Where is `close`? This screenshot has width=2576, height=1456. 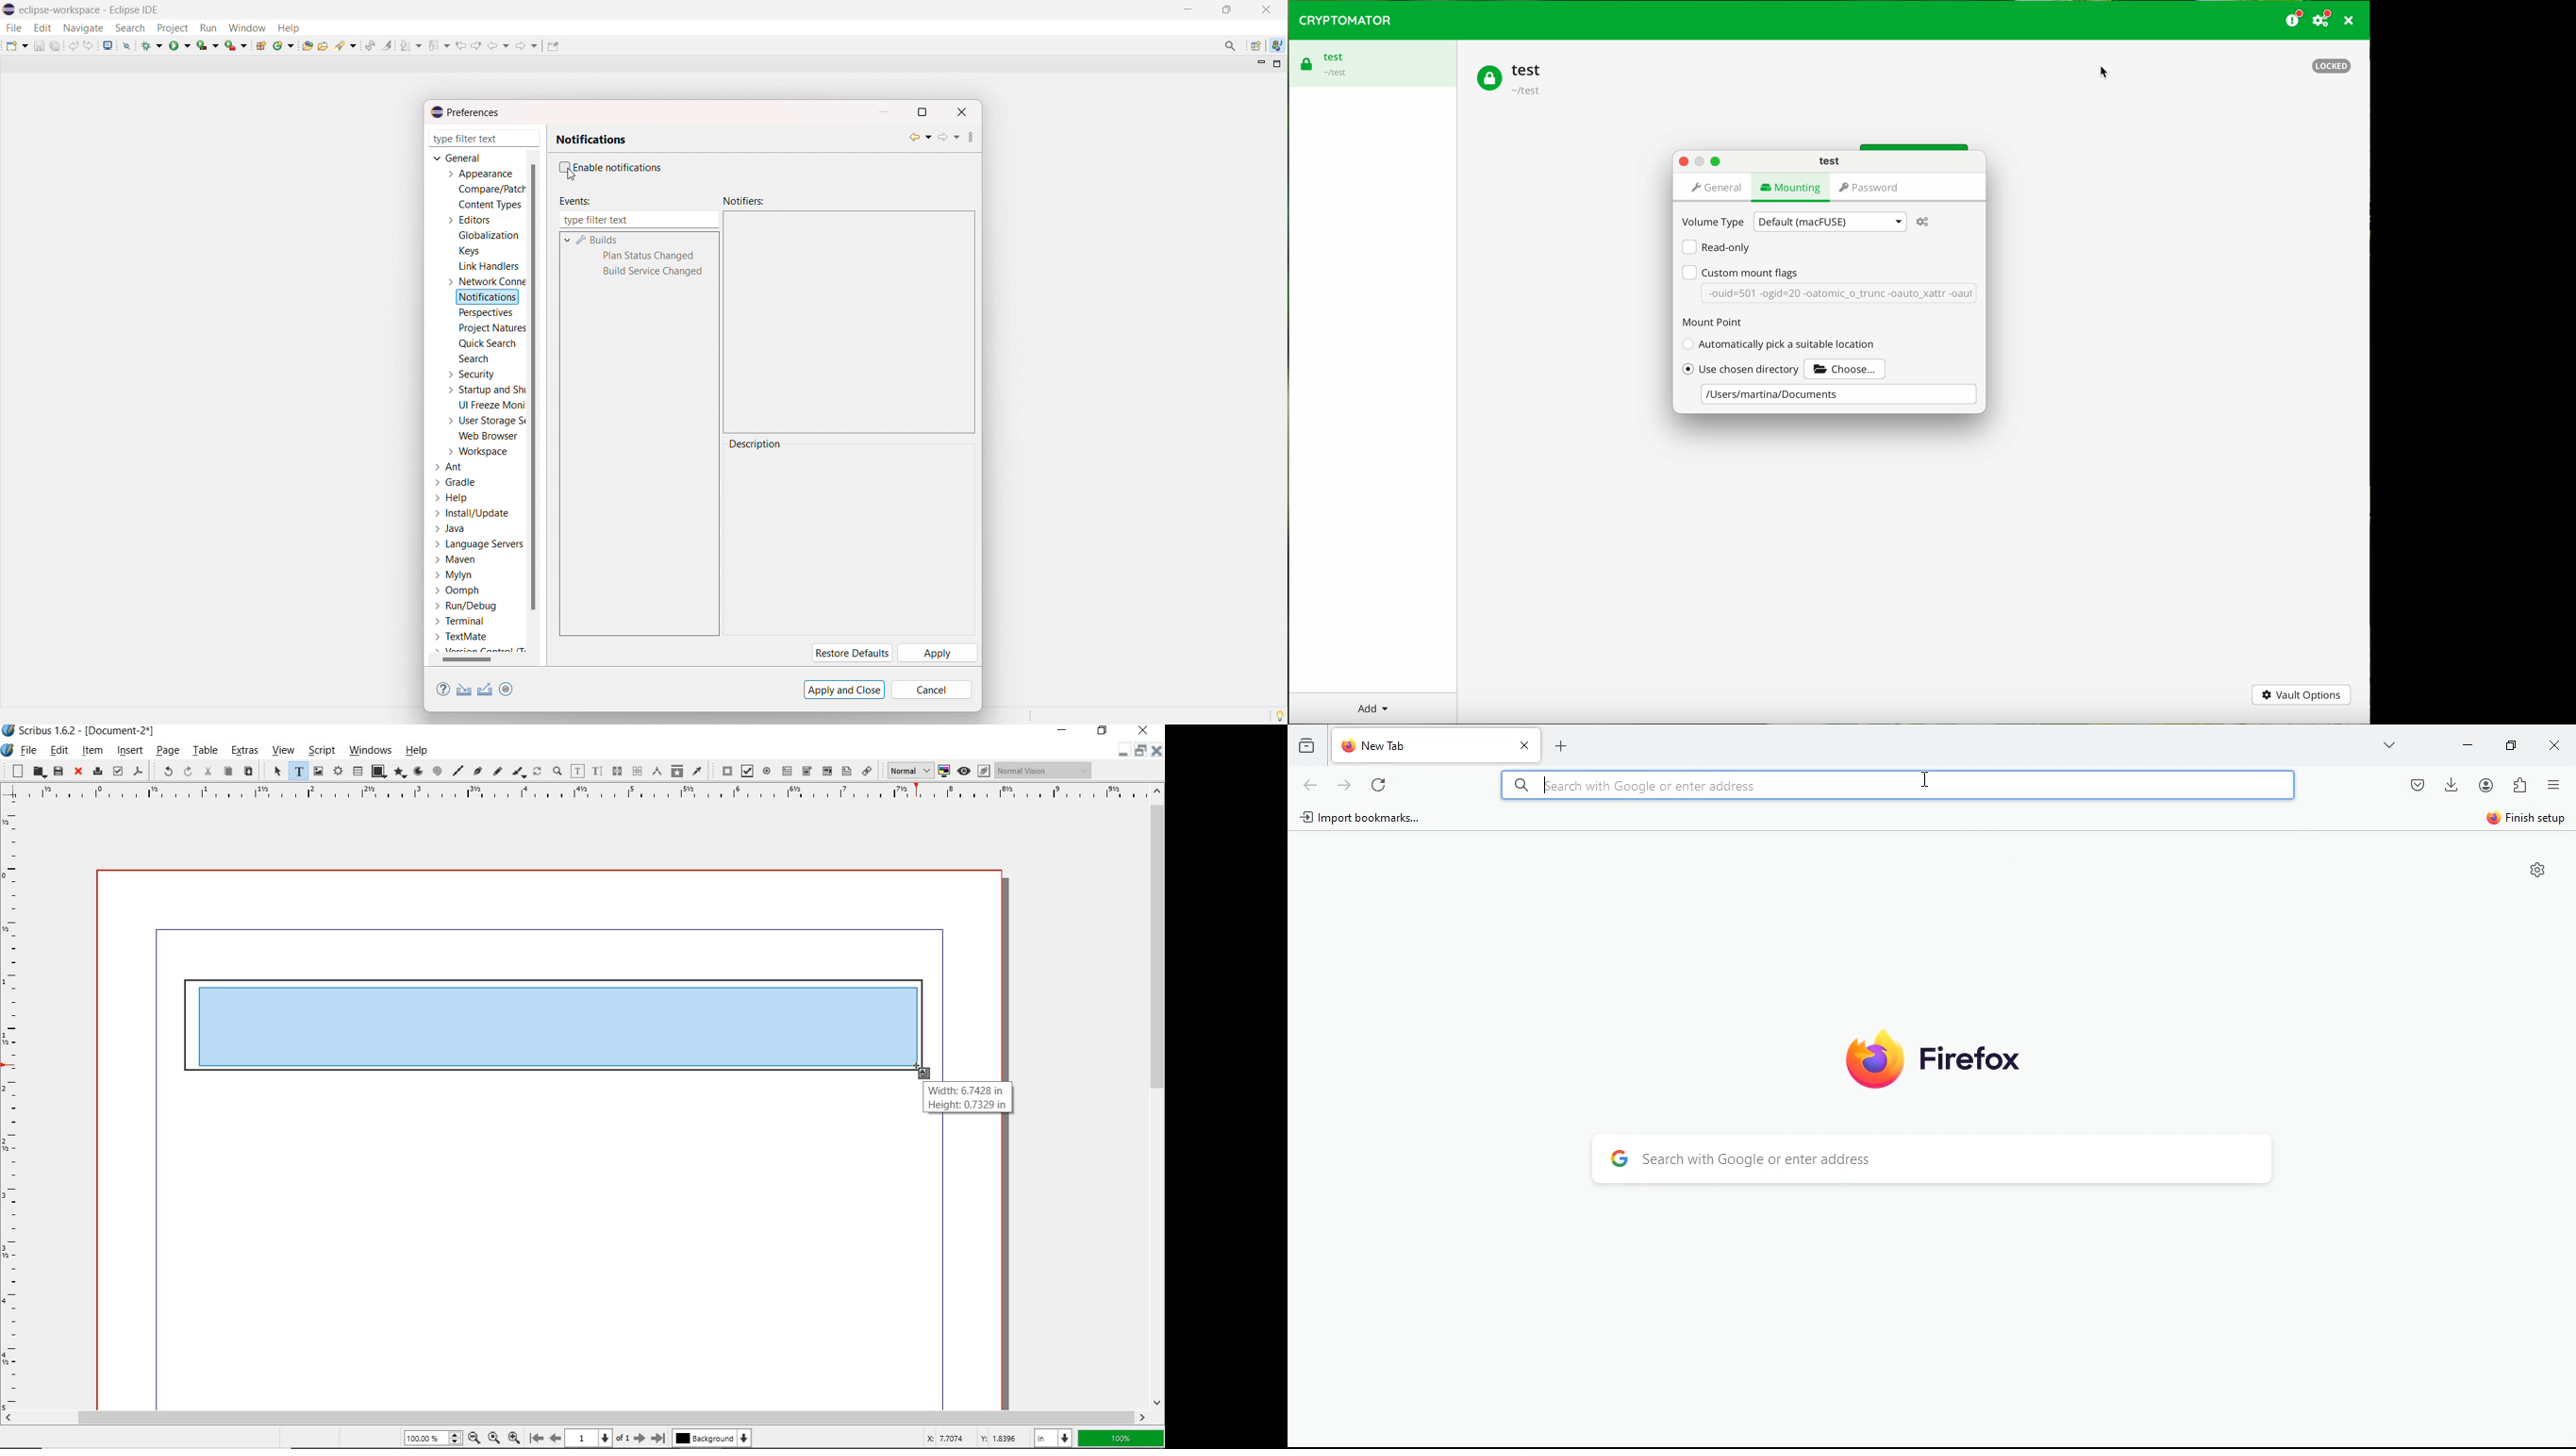 close is located at coordinates (1144, 731).